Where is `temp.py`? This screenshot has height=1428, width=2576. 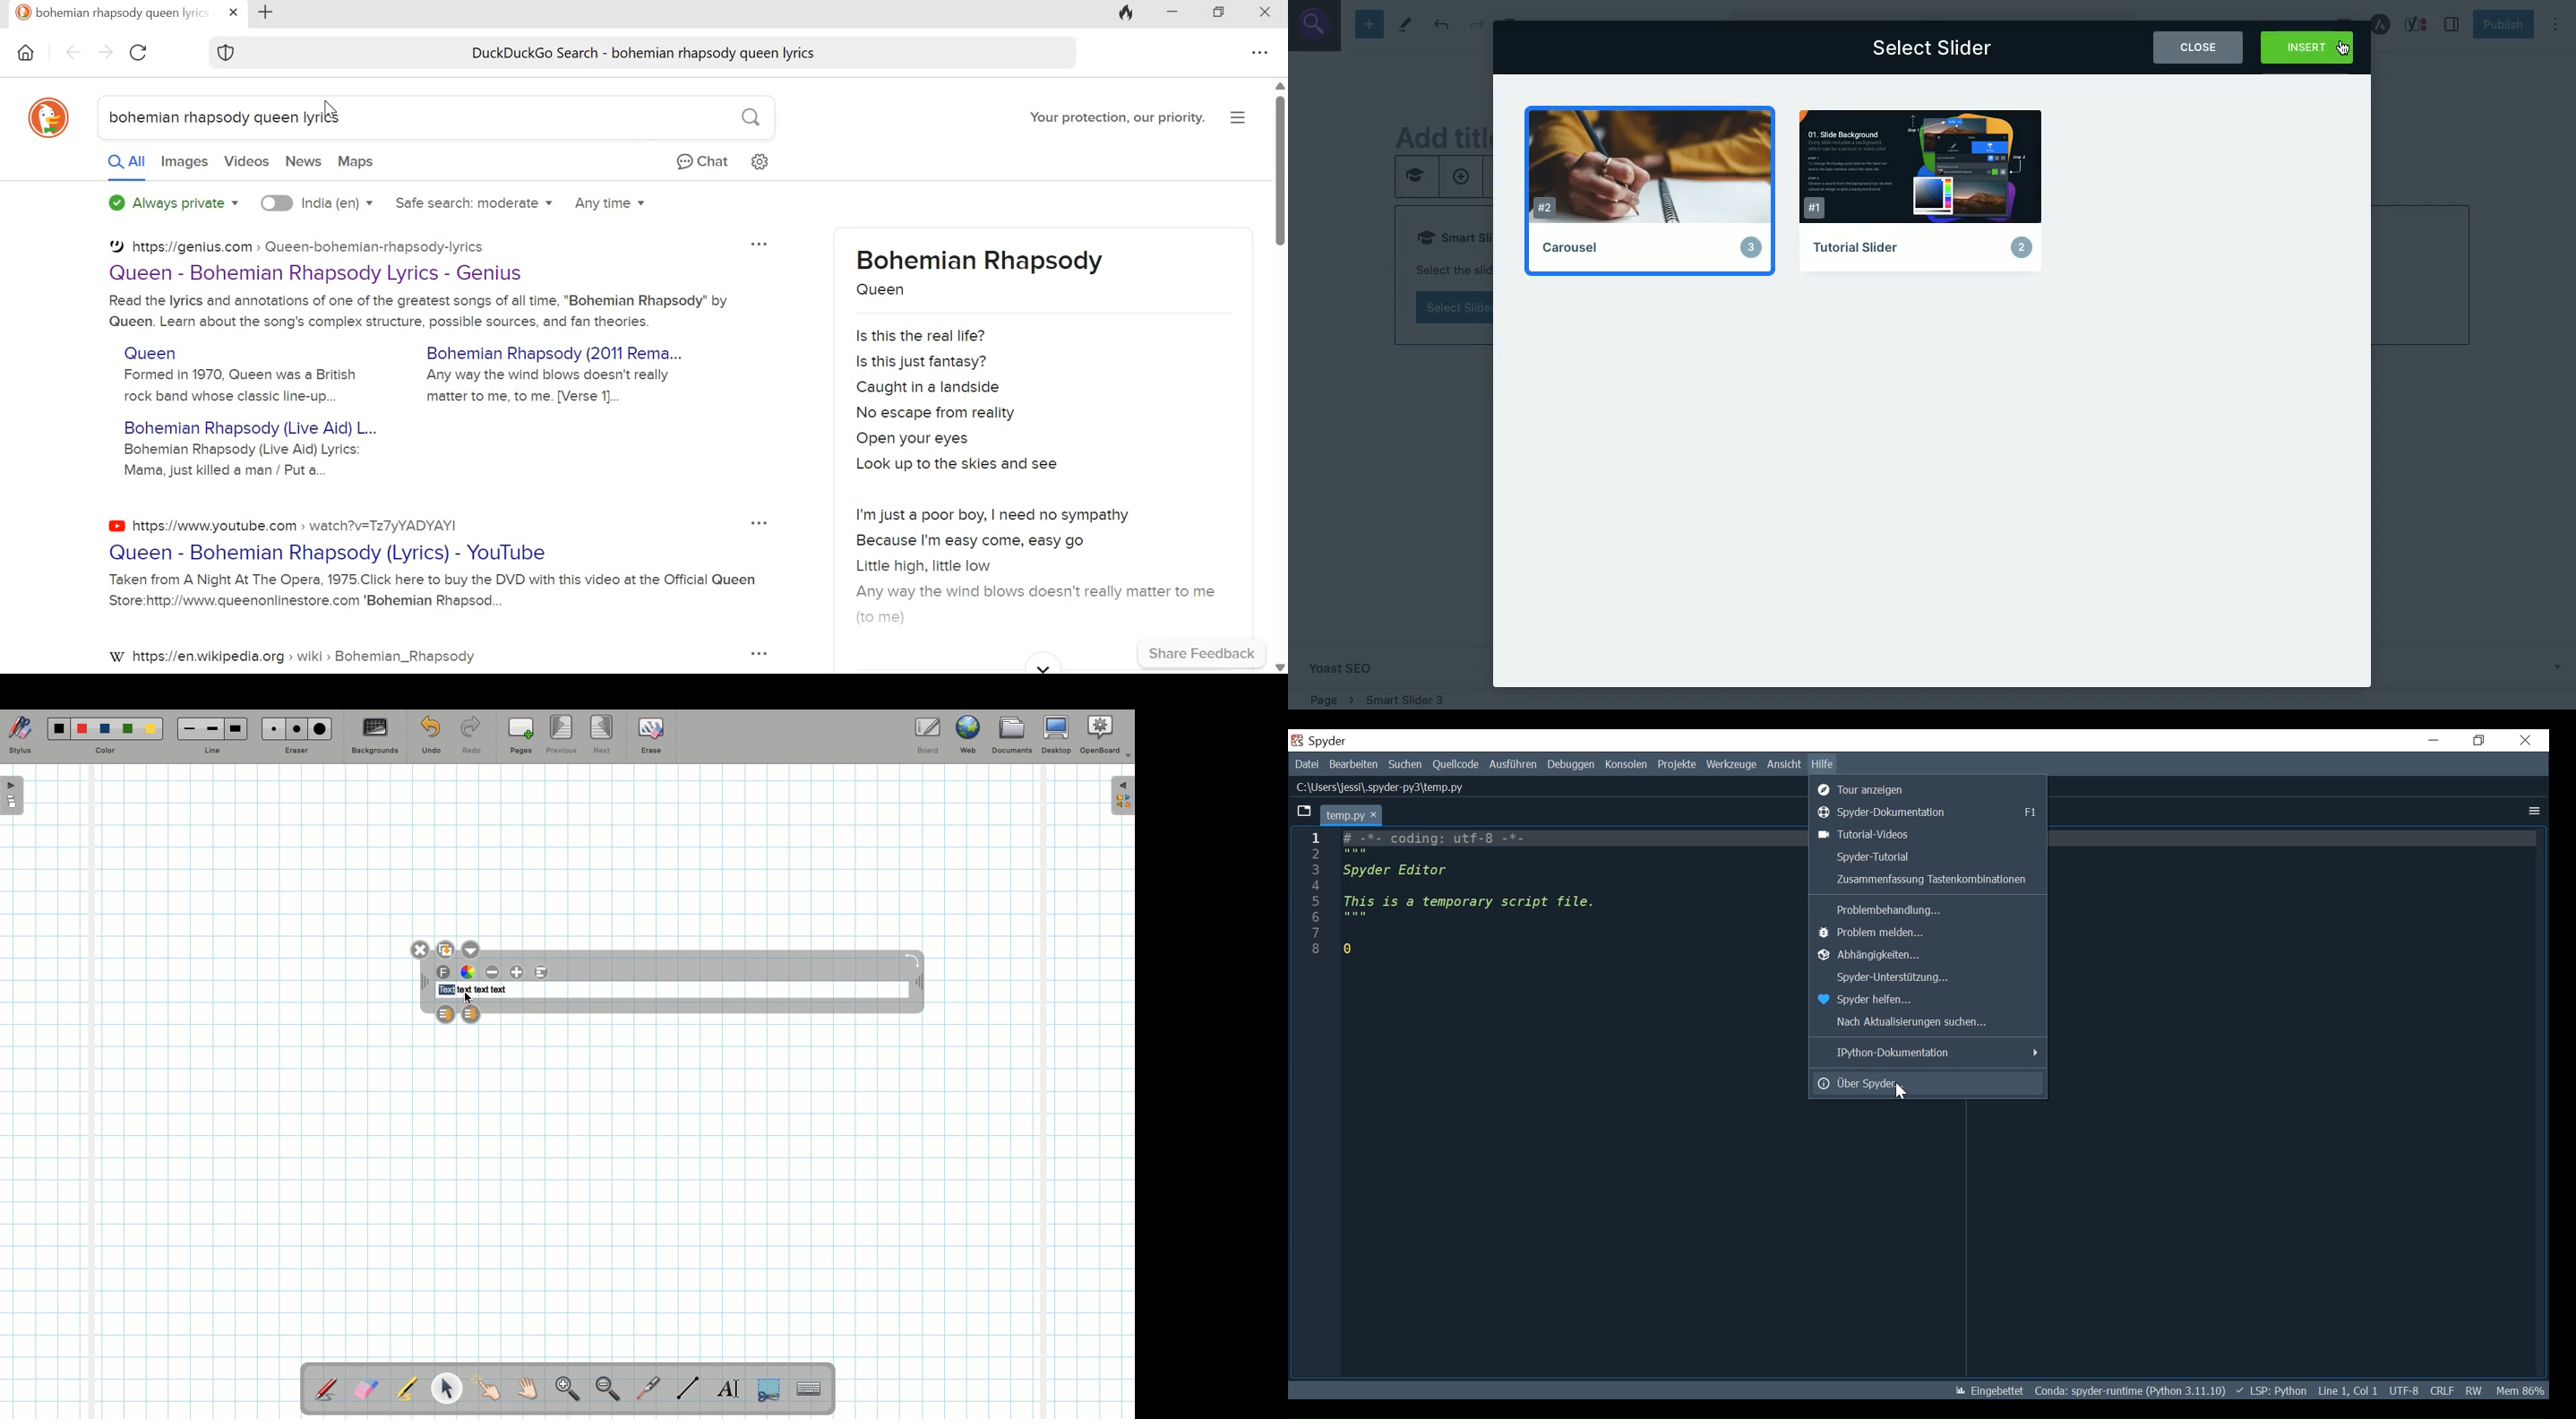 temp.py is located at coordinates (1350, 814).